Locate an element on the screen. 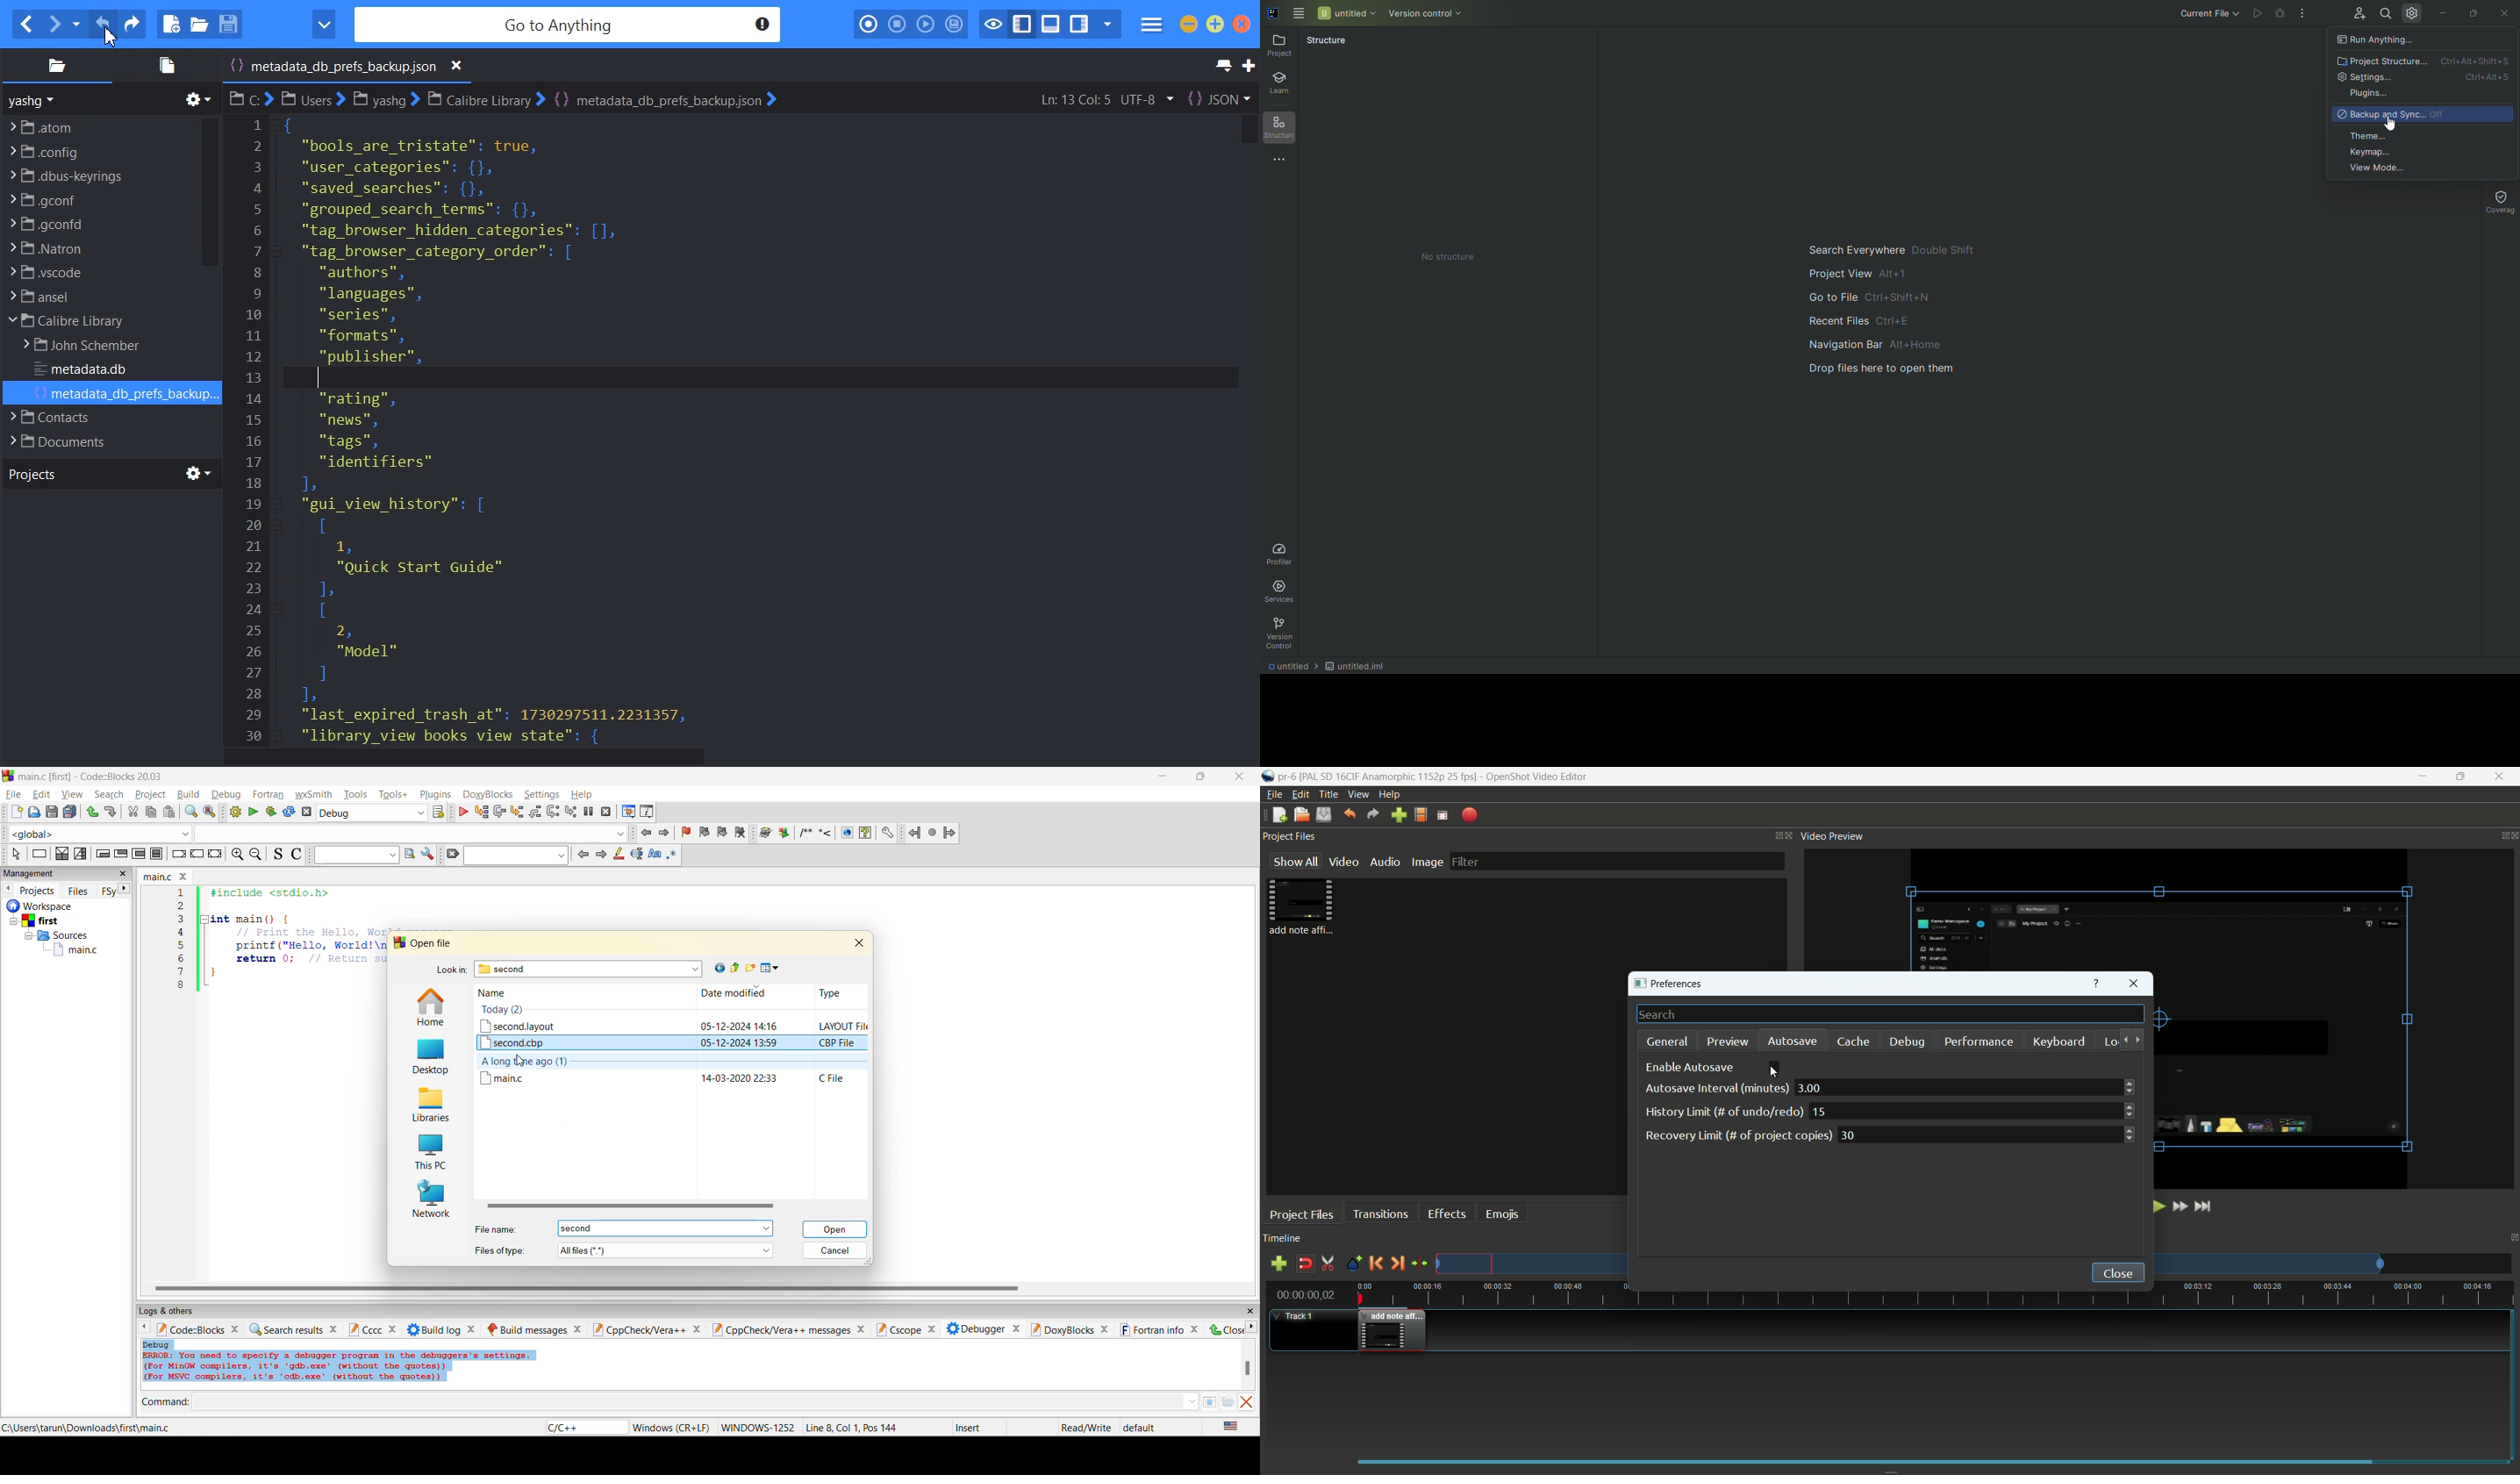  find is located at coordinates (190, 812).